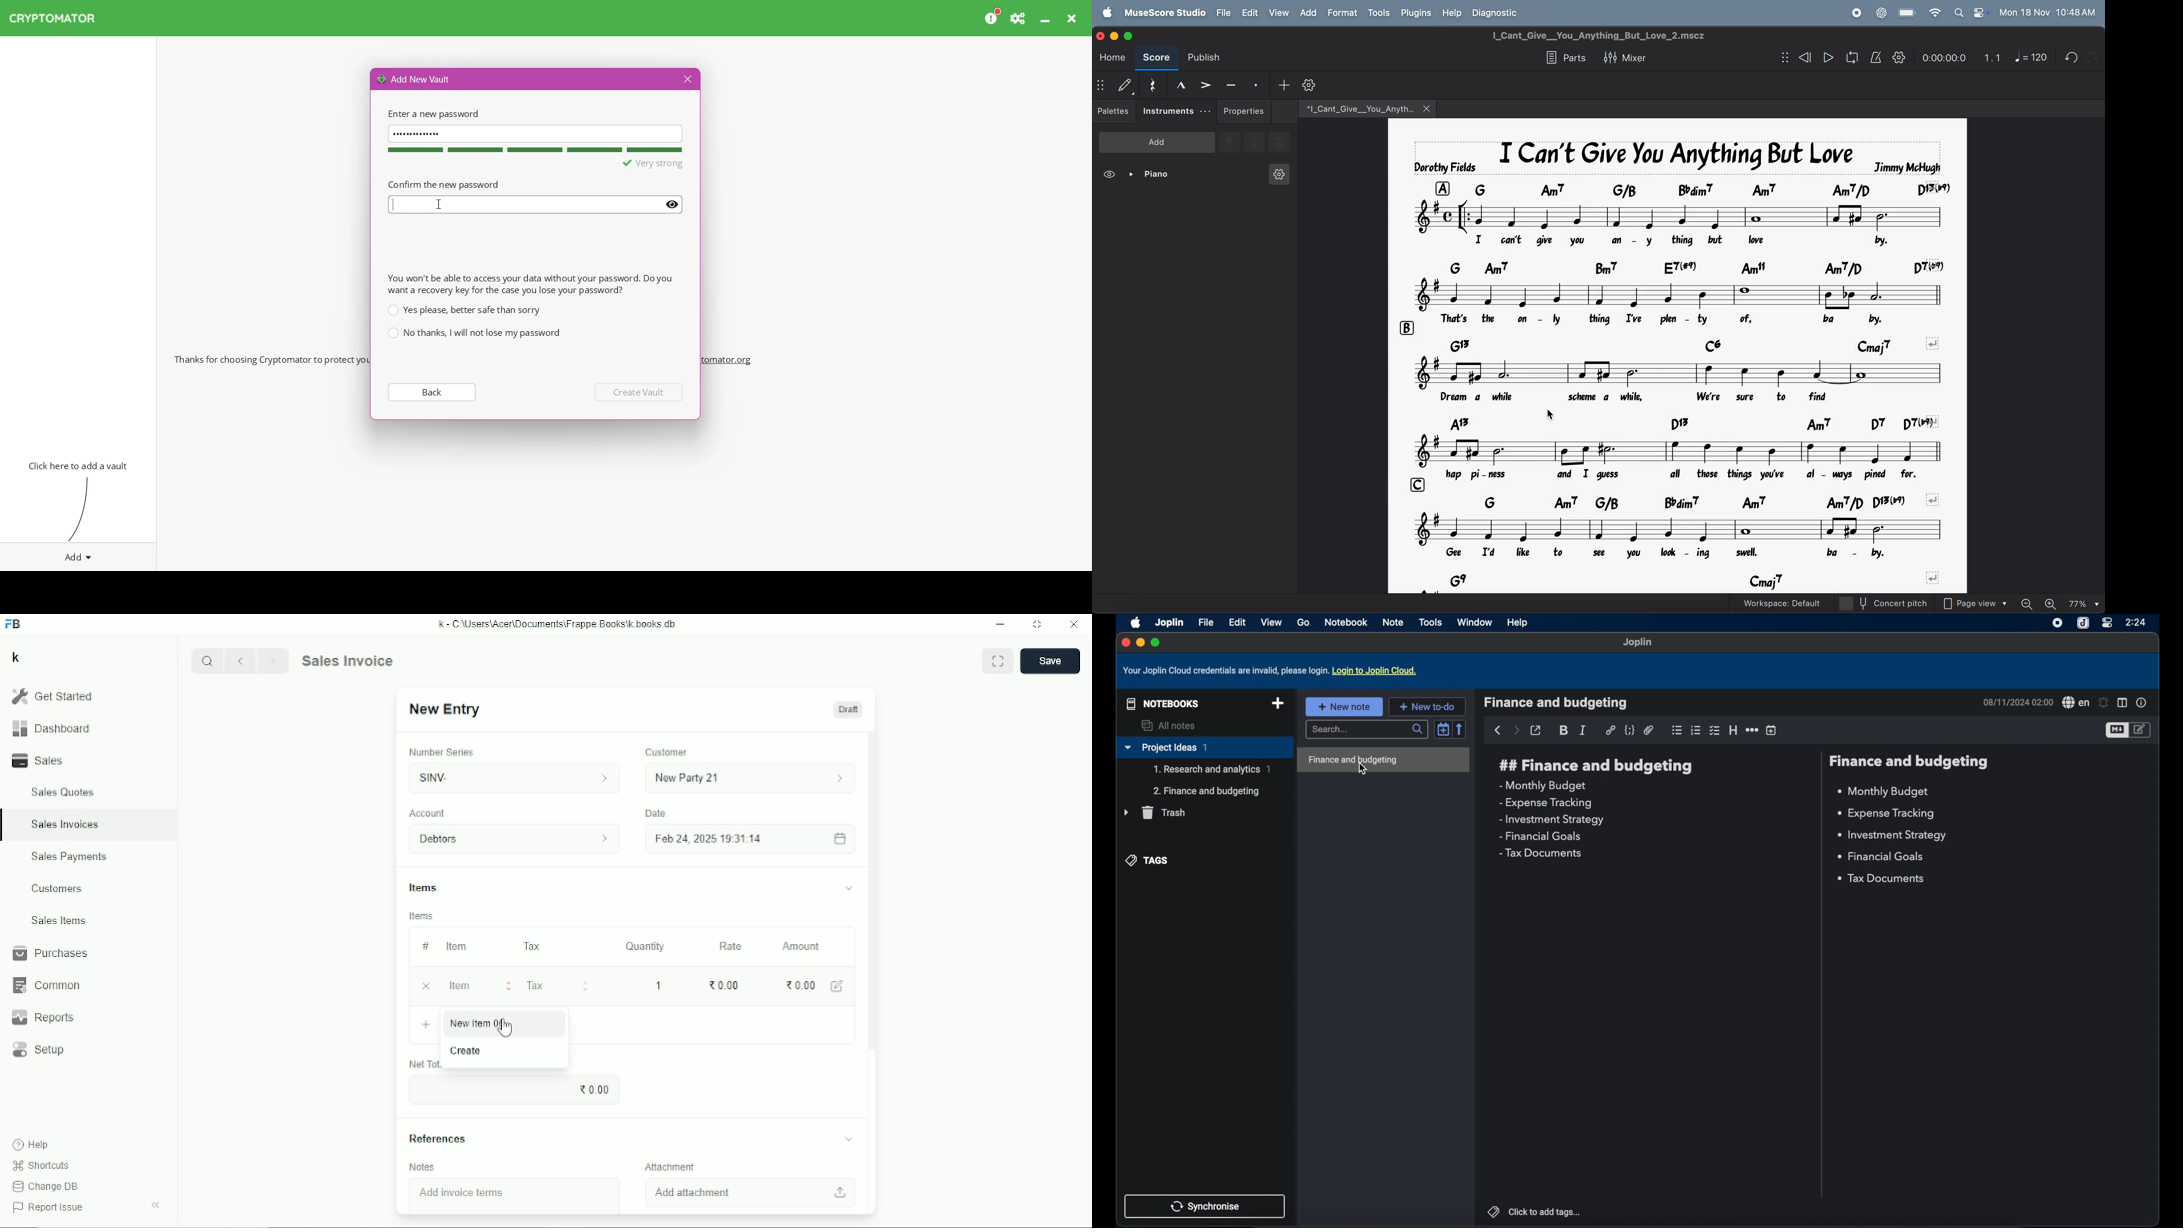  Describe the element at coordinates (2105, 703) in the screenshot. I see `set alarm` at that location.